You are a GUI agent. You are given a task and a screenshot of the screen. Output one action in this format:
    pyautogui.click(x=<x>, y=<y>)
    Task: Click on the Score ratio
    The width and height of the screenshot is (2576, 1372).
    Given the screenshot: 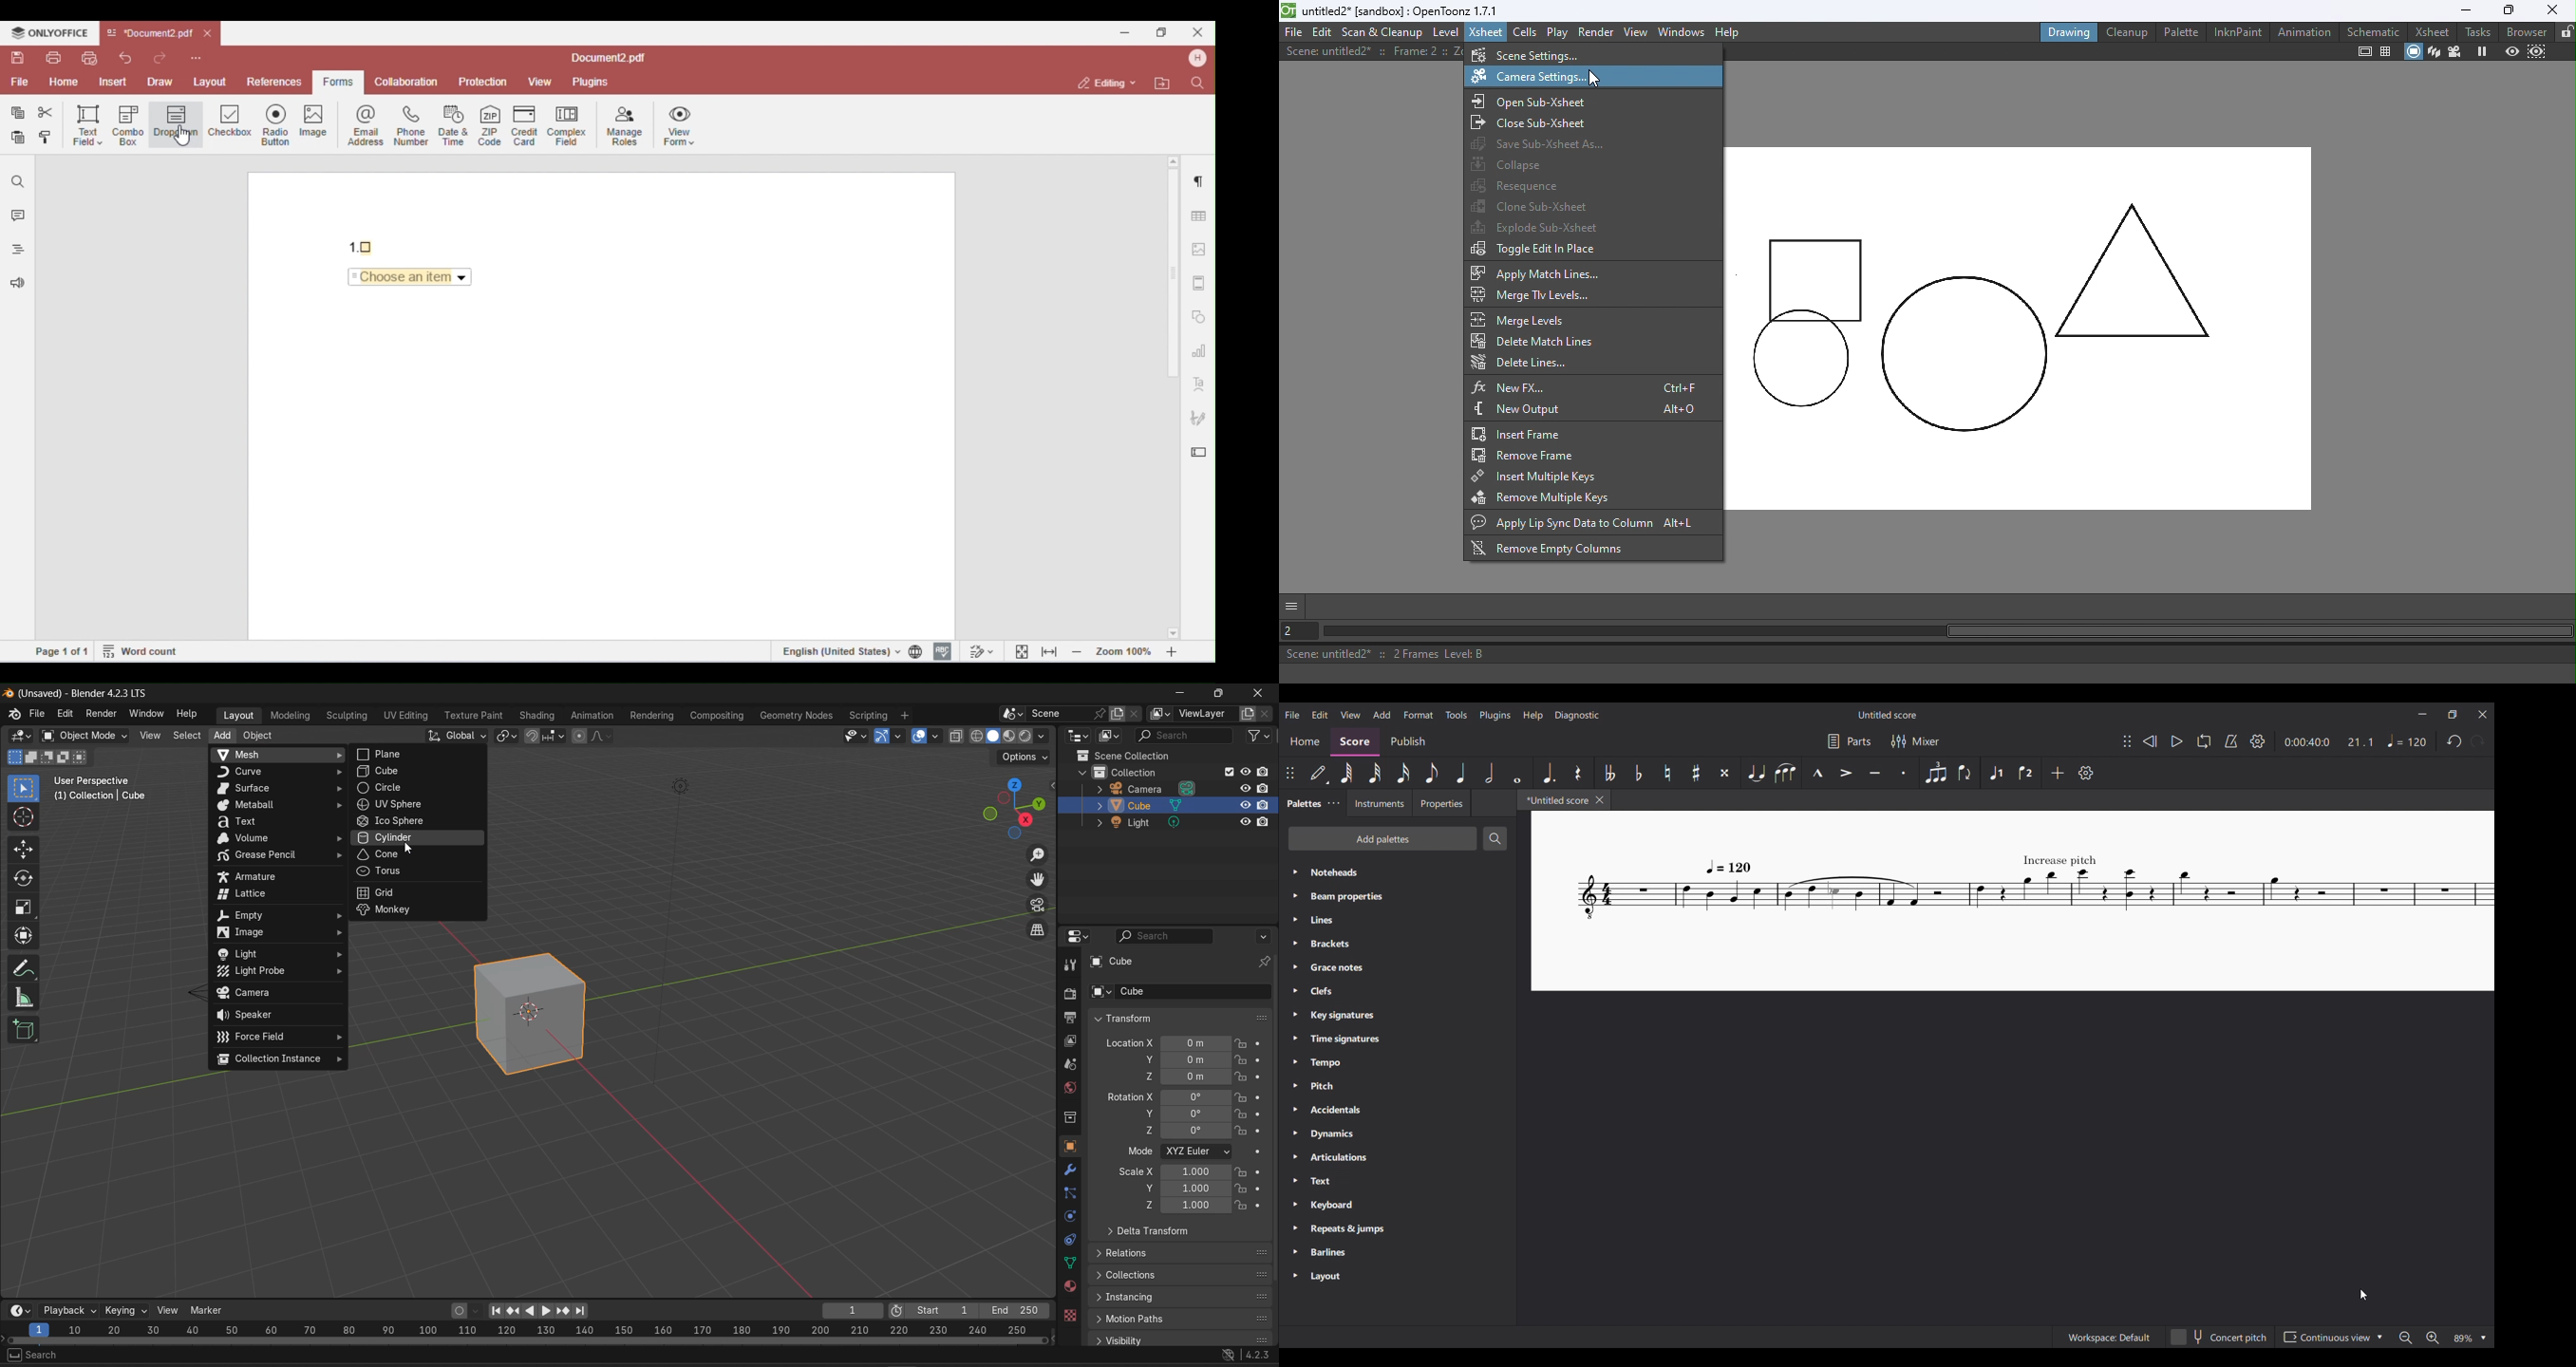 What is the action you would take?
    pyautogui.click(x=2361, y=742)
    